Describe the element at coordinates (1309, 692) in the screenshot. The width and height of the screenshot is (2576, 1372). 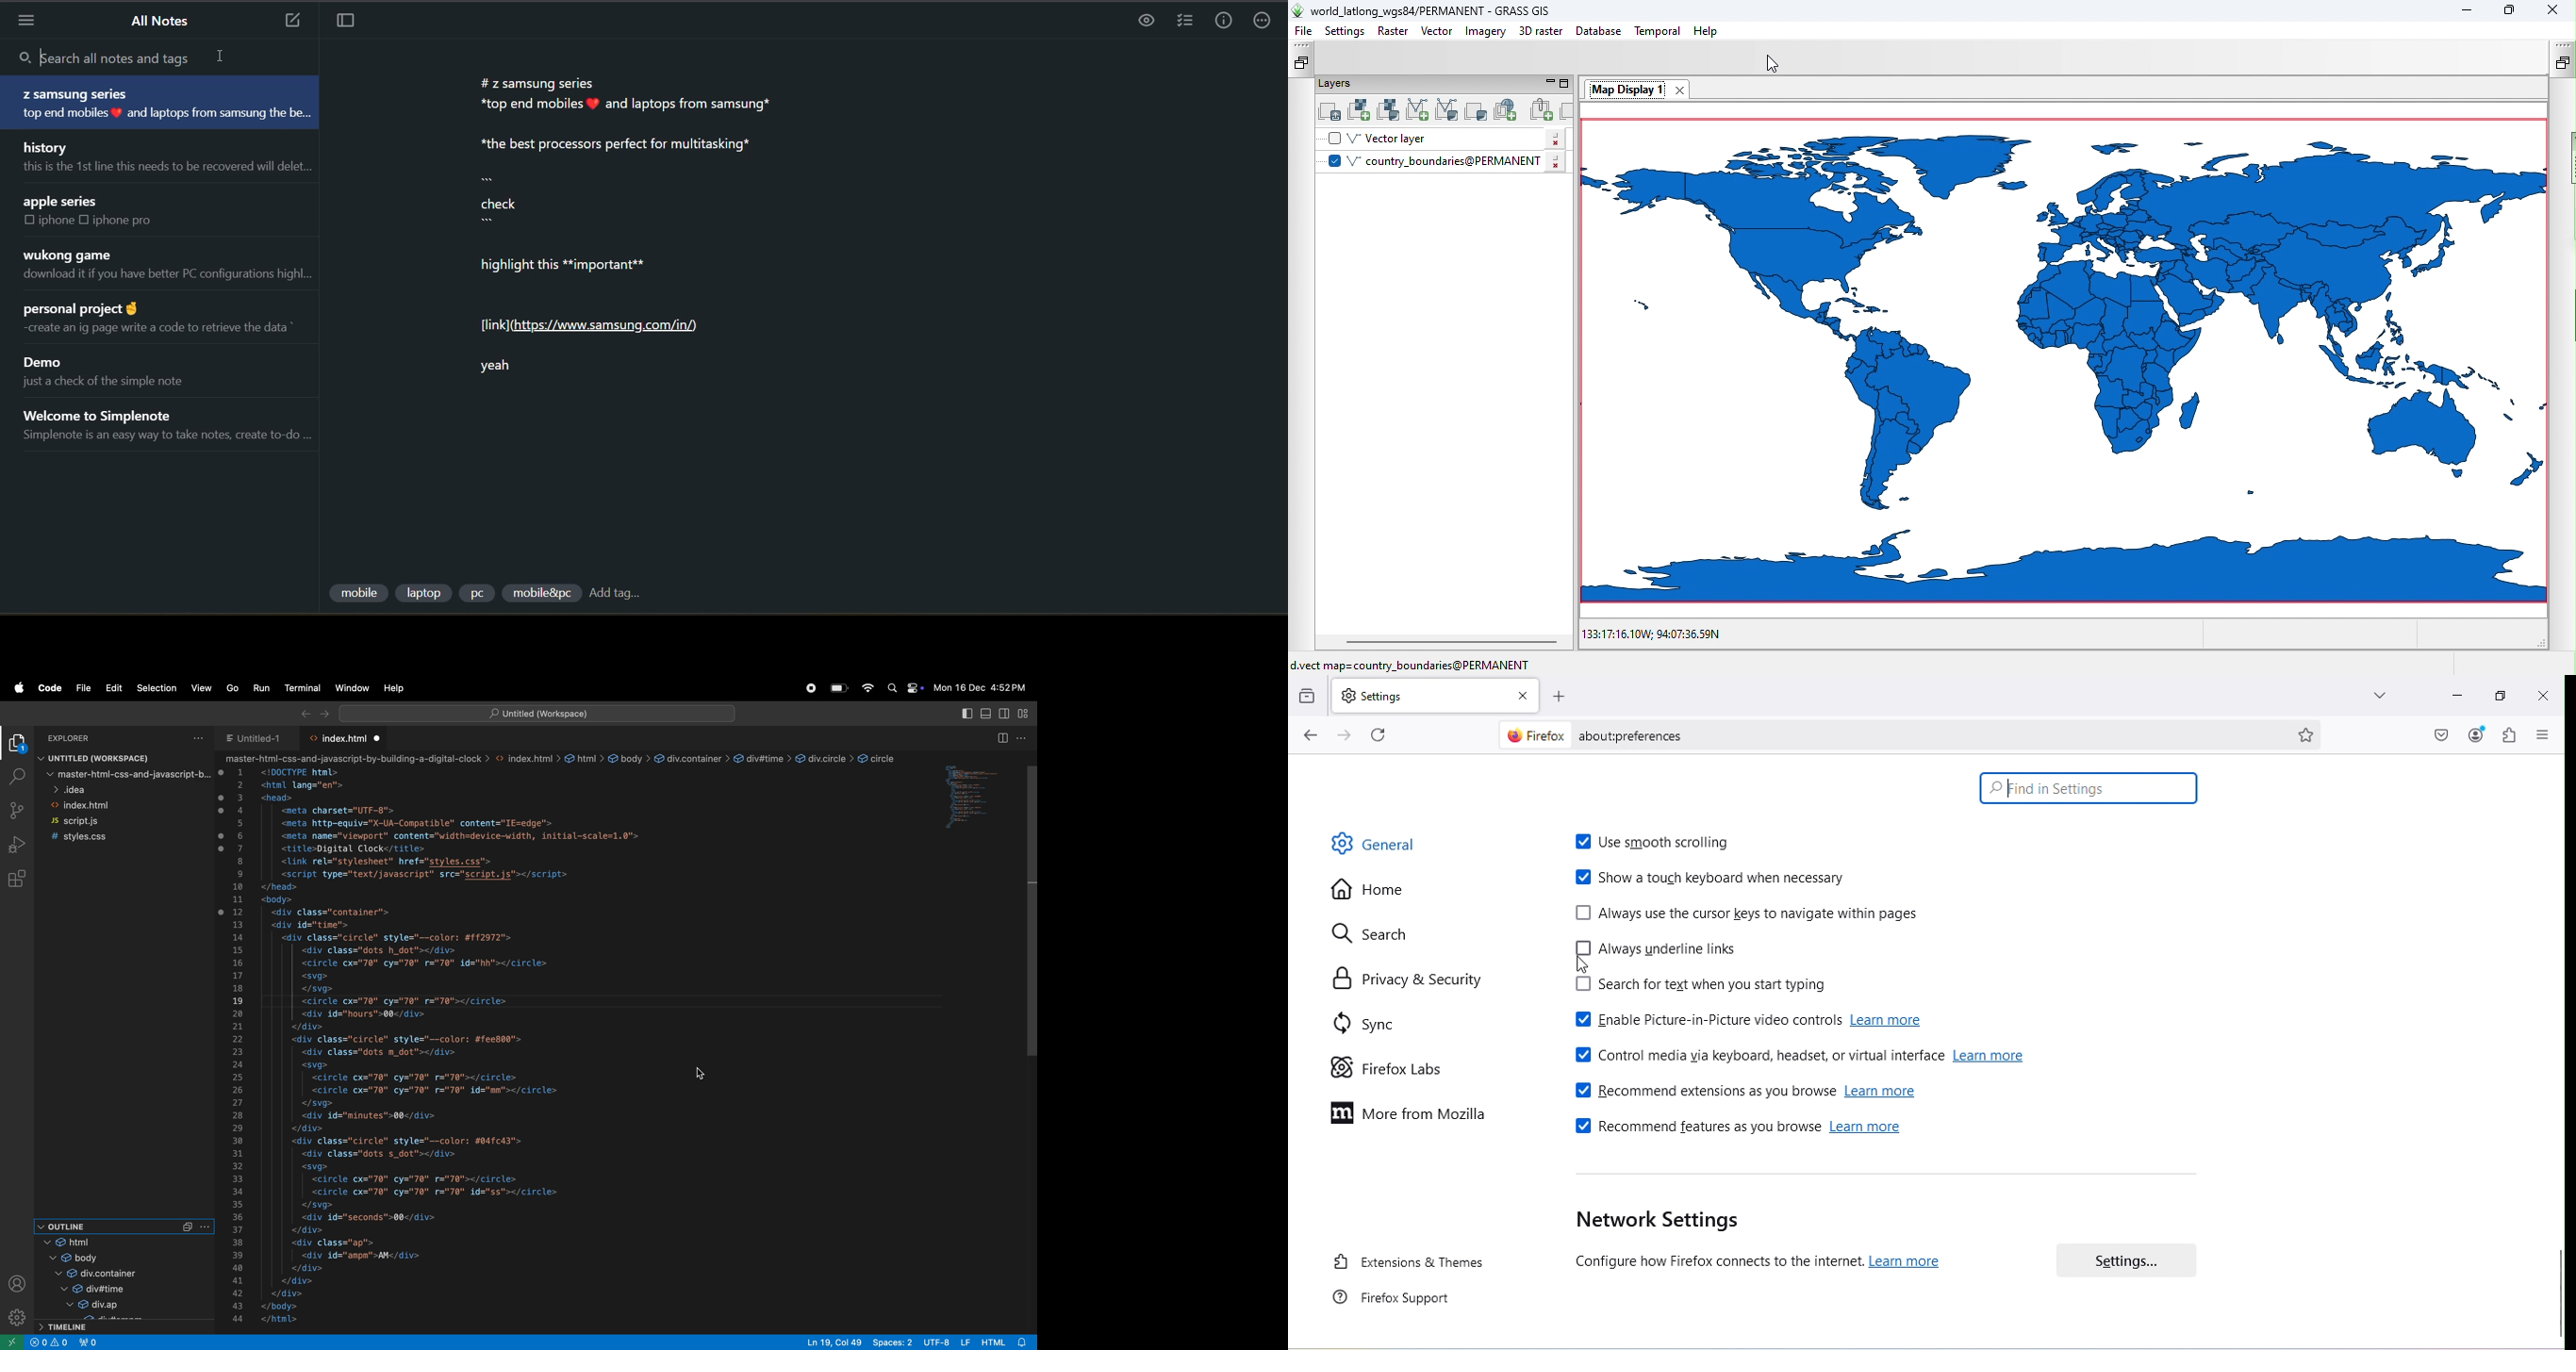
I see `View recent browsing across windows and devices` at that location.